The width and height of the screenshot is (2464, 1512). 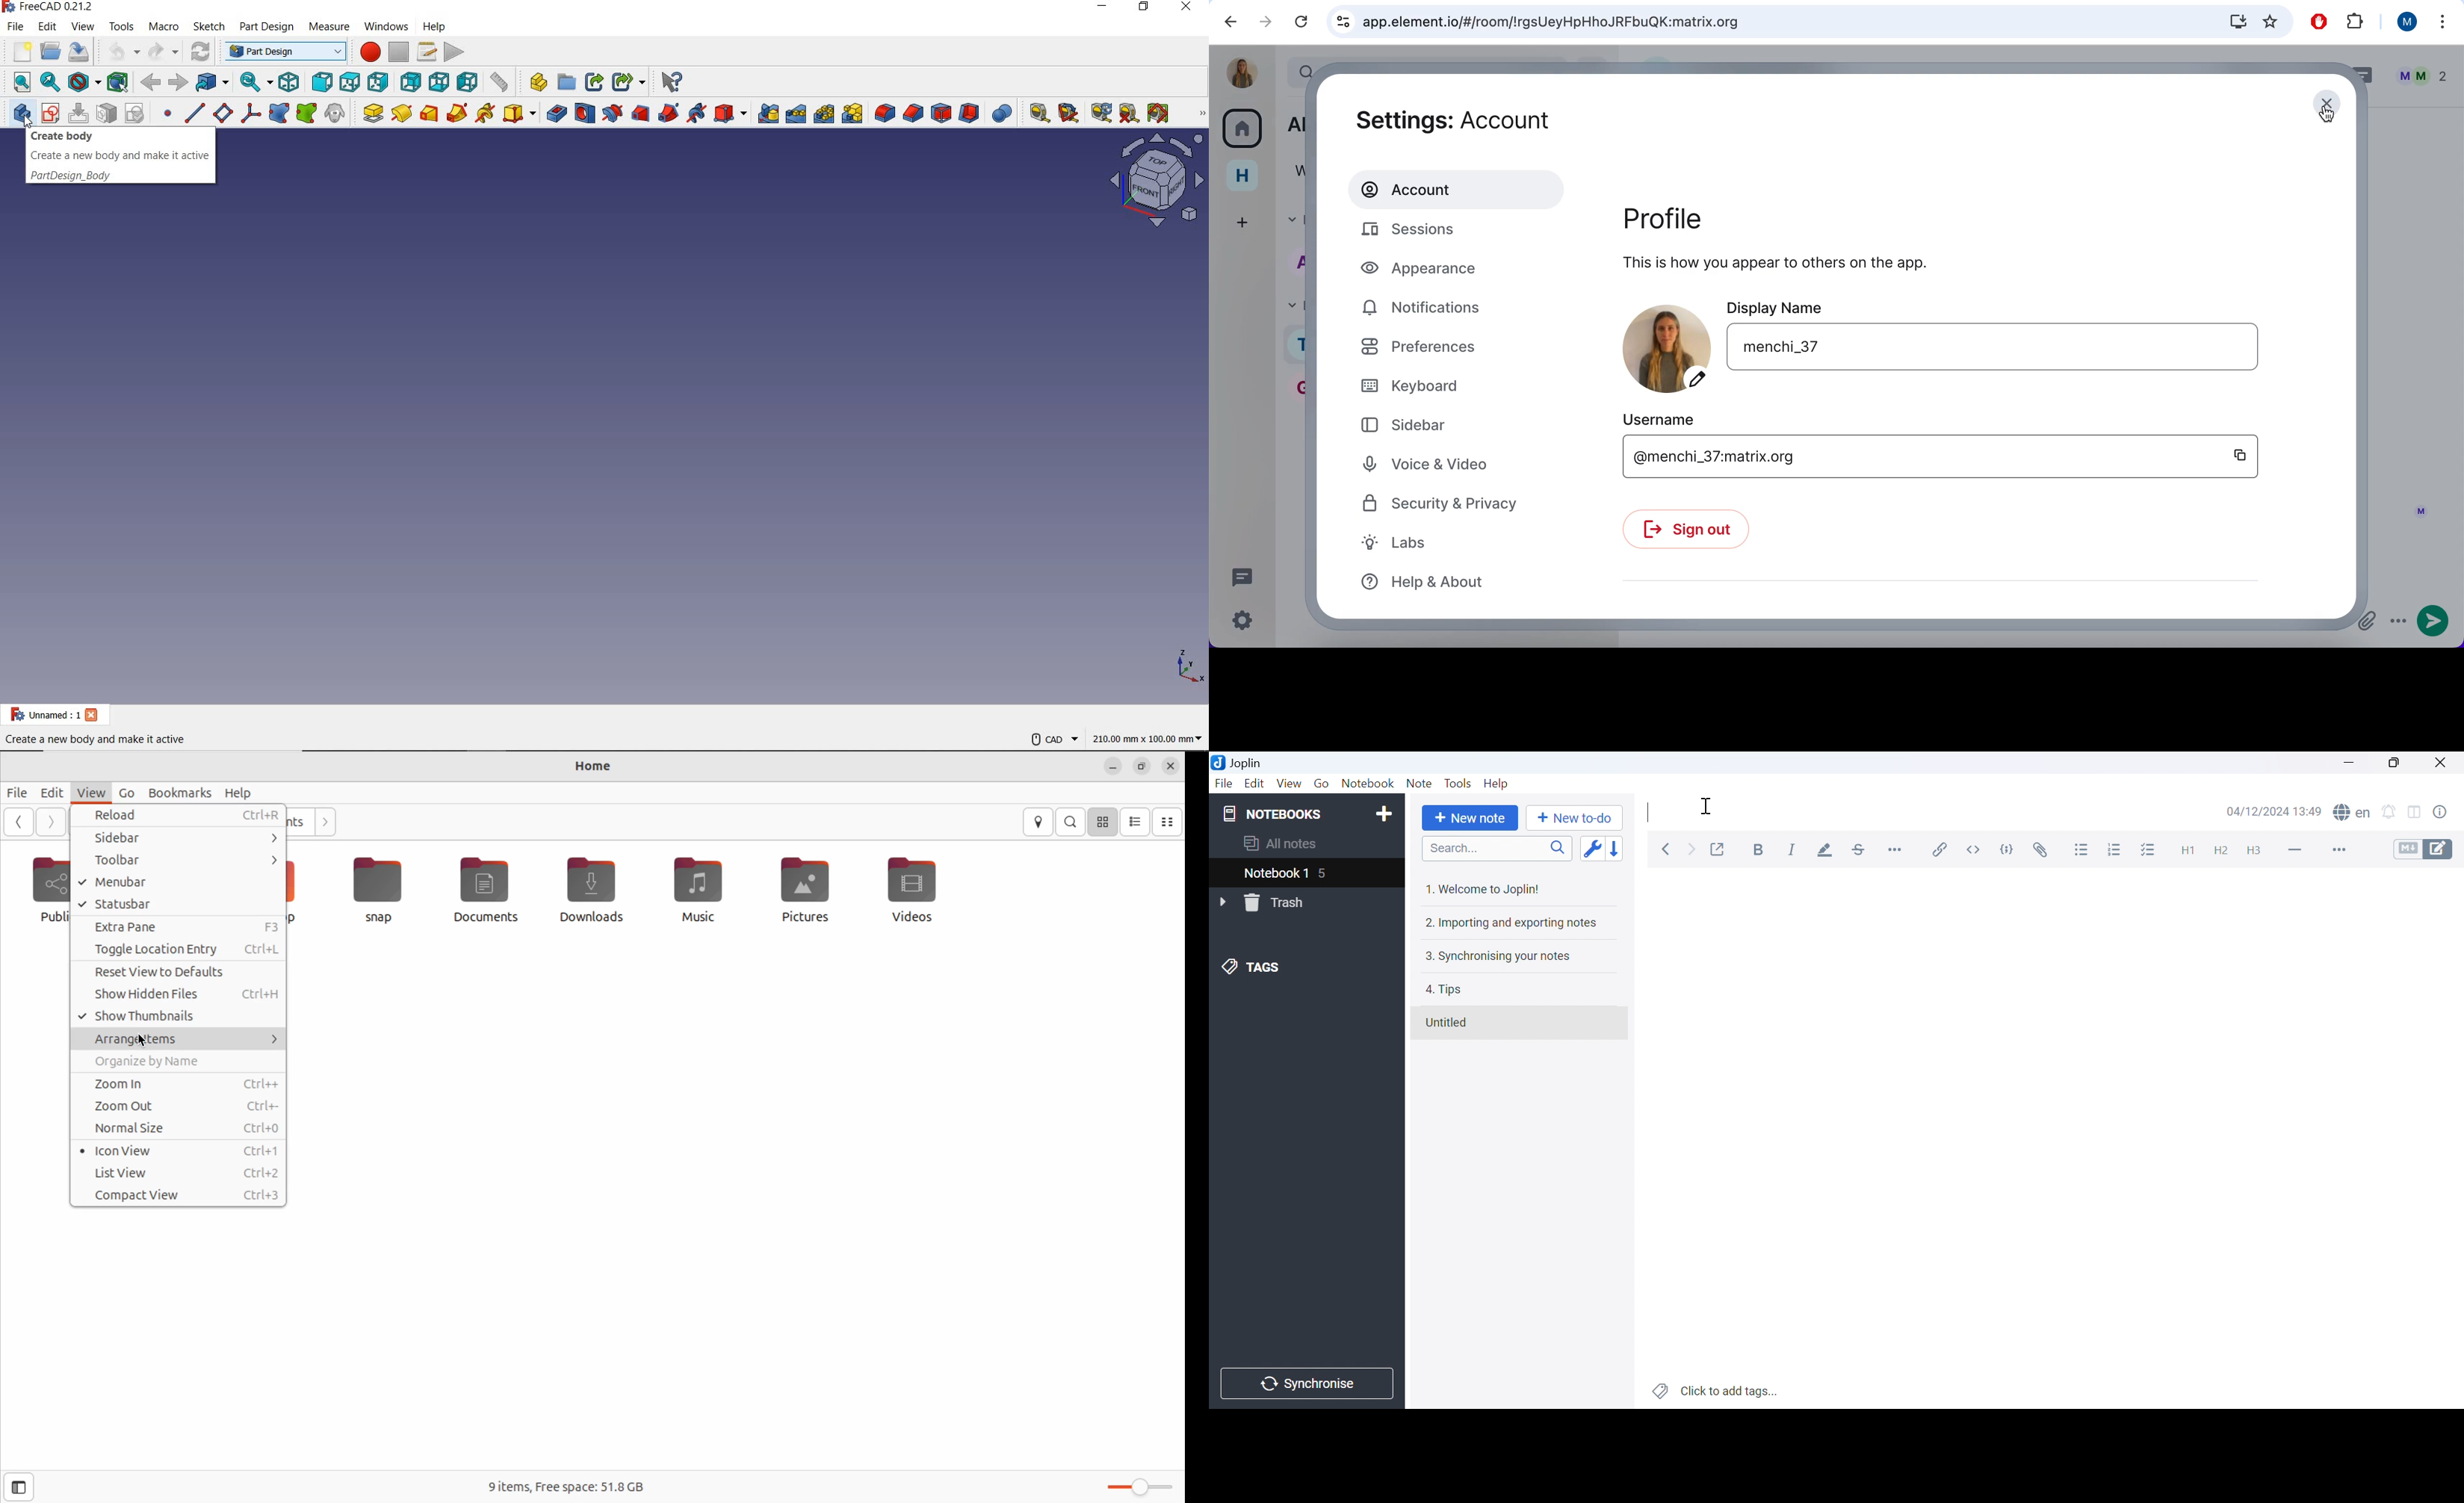 What do you see at coordinates (1240, 221) in the screenshot?
I see `create a space` at bounding box center [1240, 221].